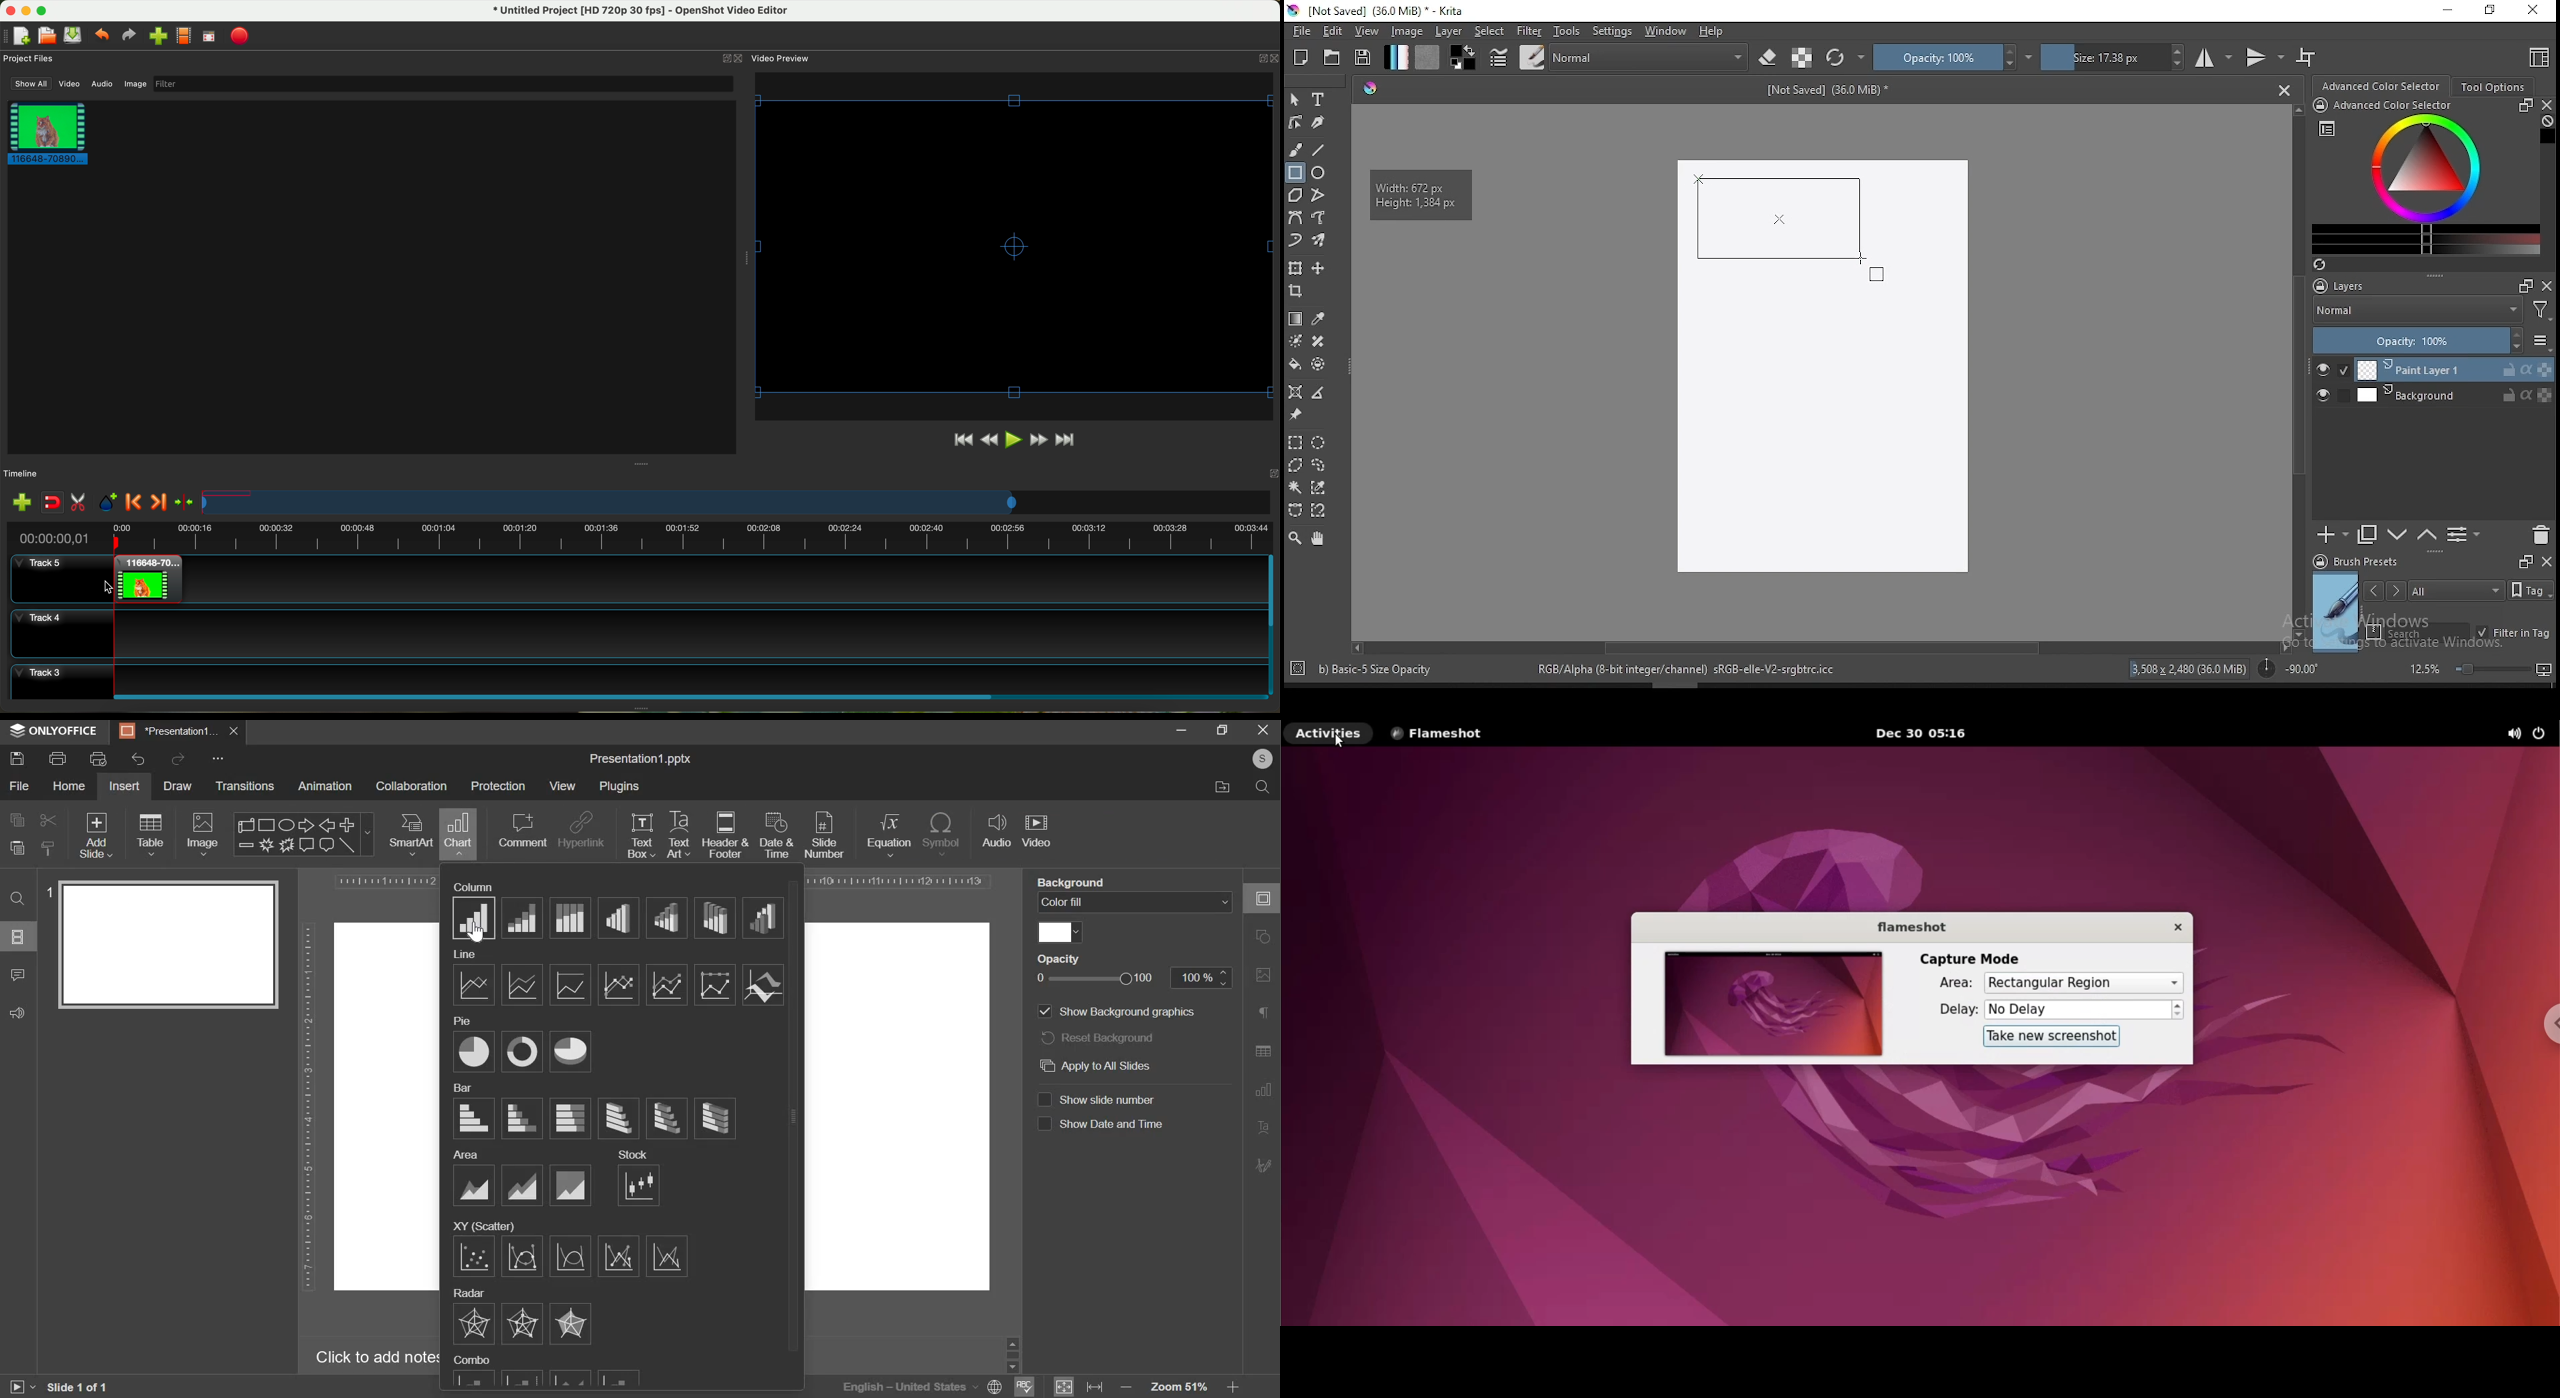 This screenshot has width=2576, height=1400. Describe the element at coordinates (177, 759) in the screenshot. I see `redo` at that location.